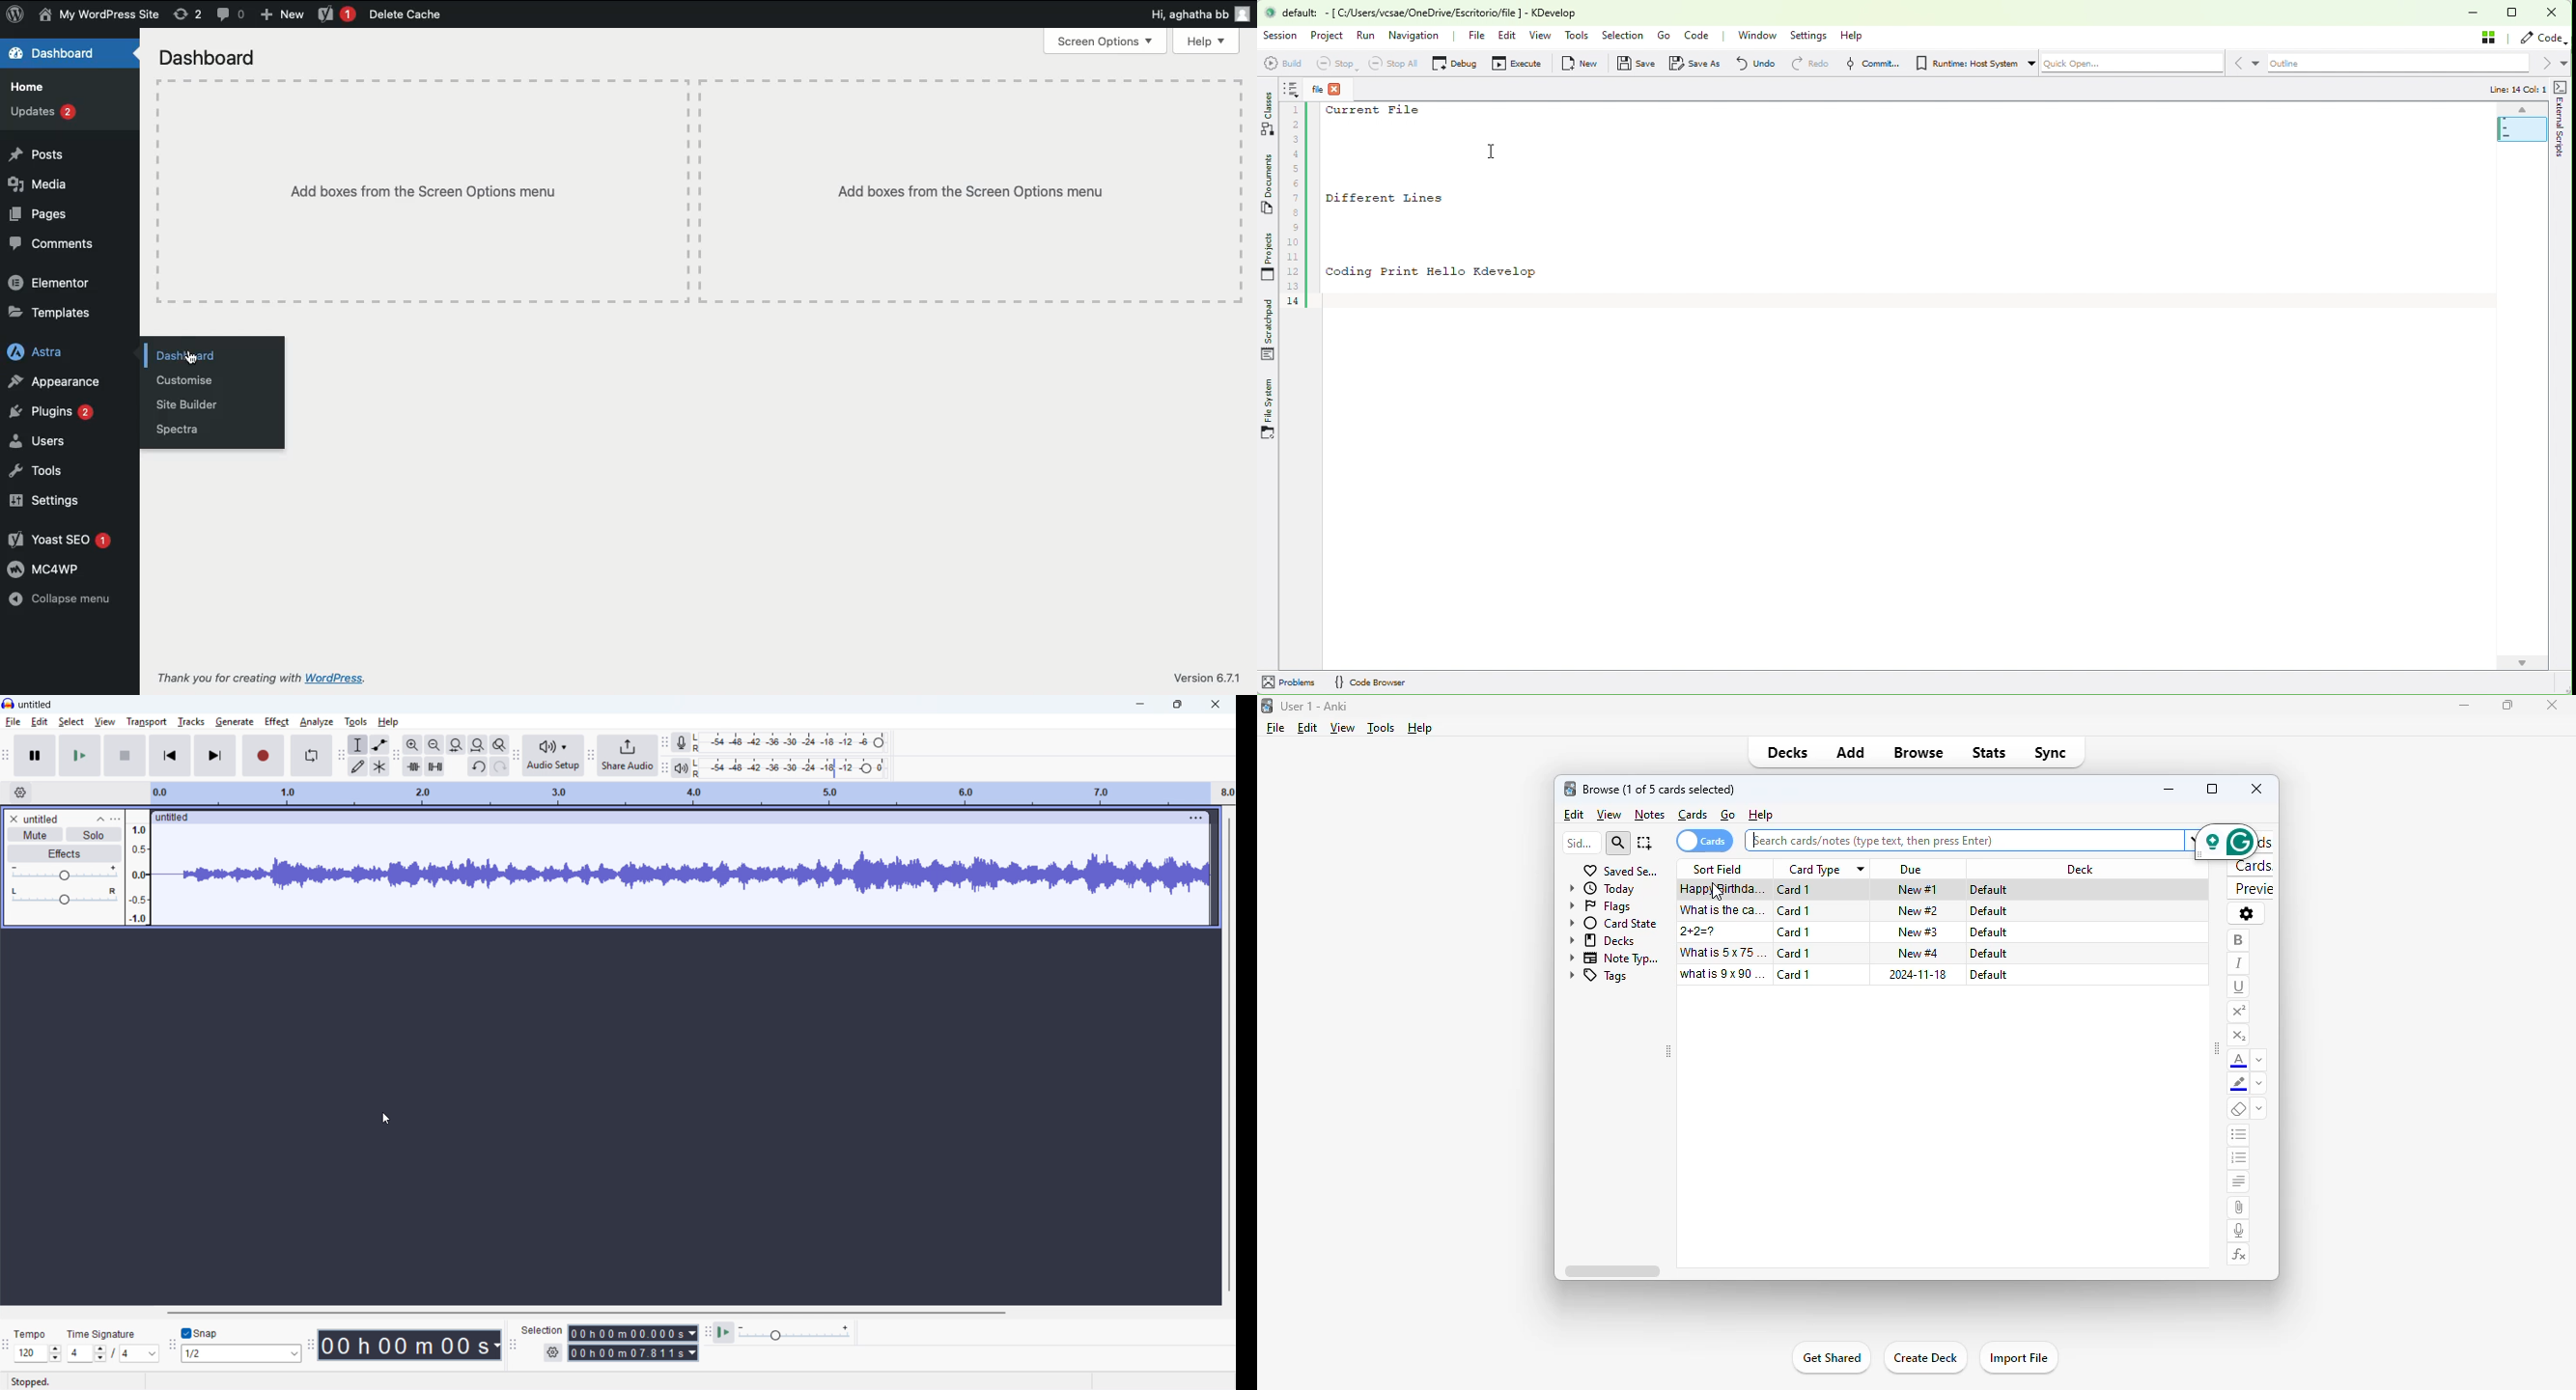  What do you see at coordinates (1419, 728) in the screenshot?
I see `help` at bounding box center [1419, 728].